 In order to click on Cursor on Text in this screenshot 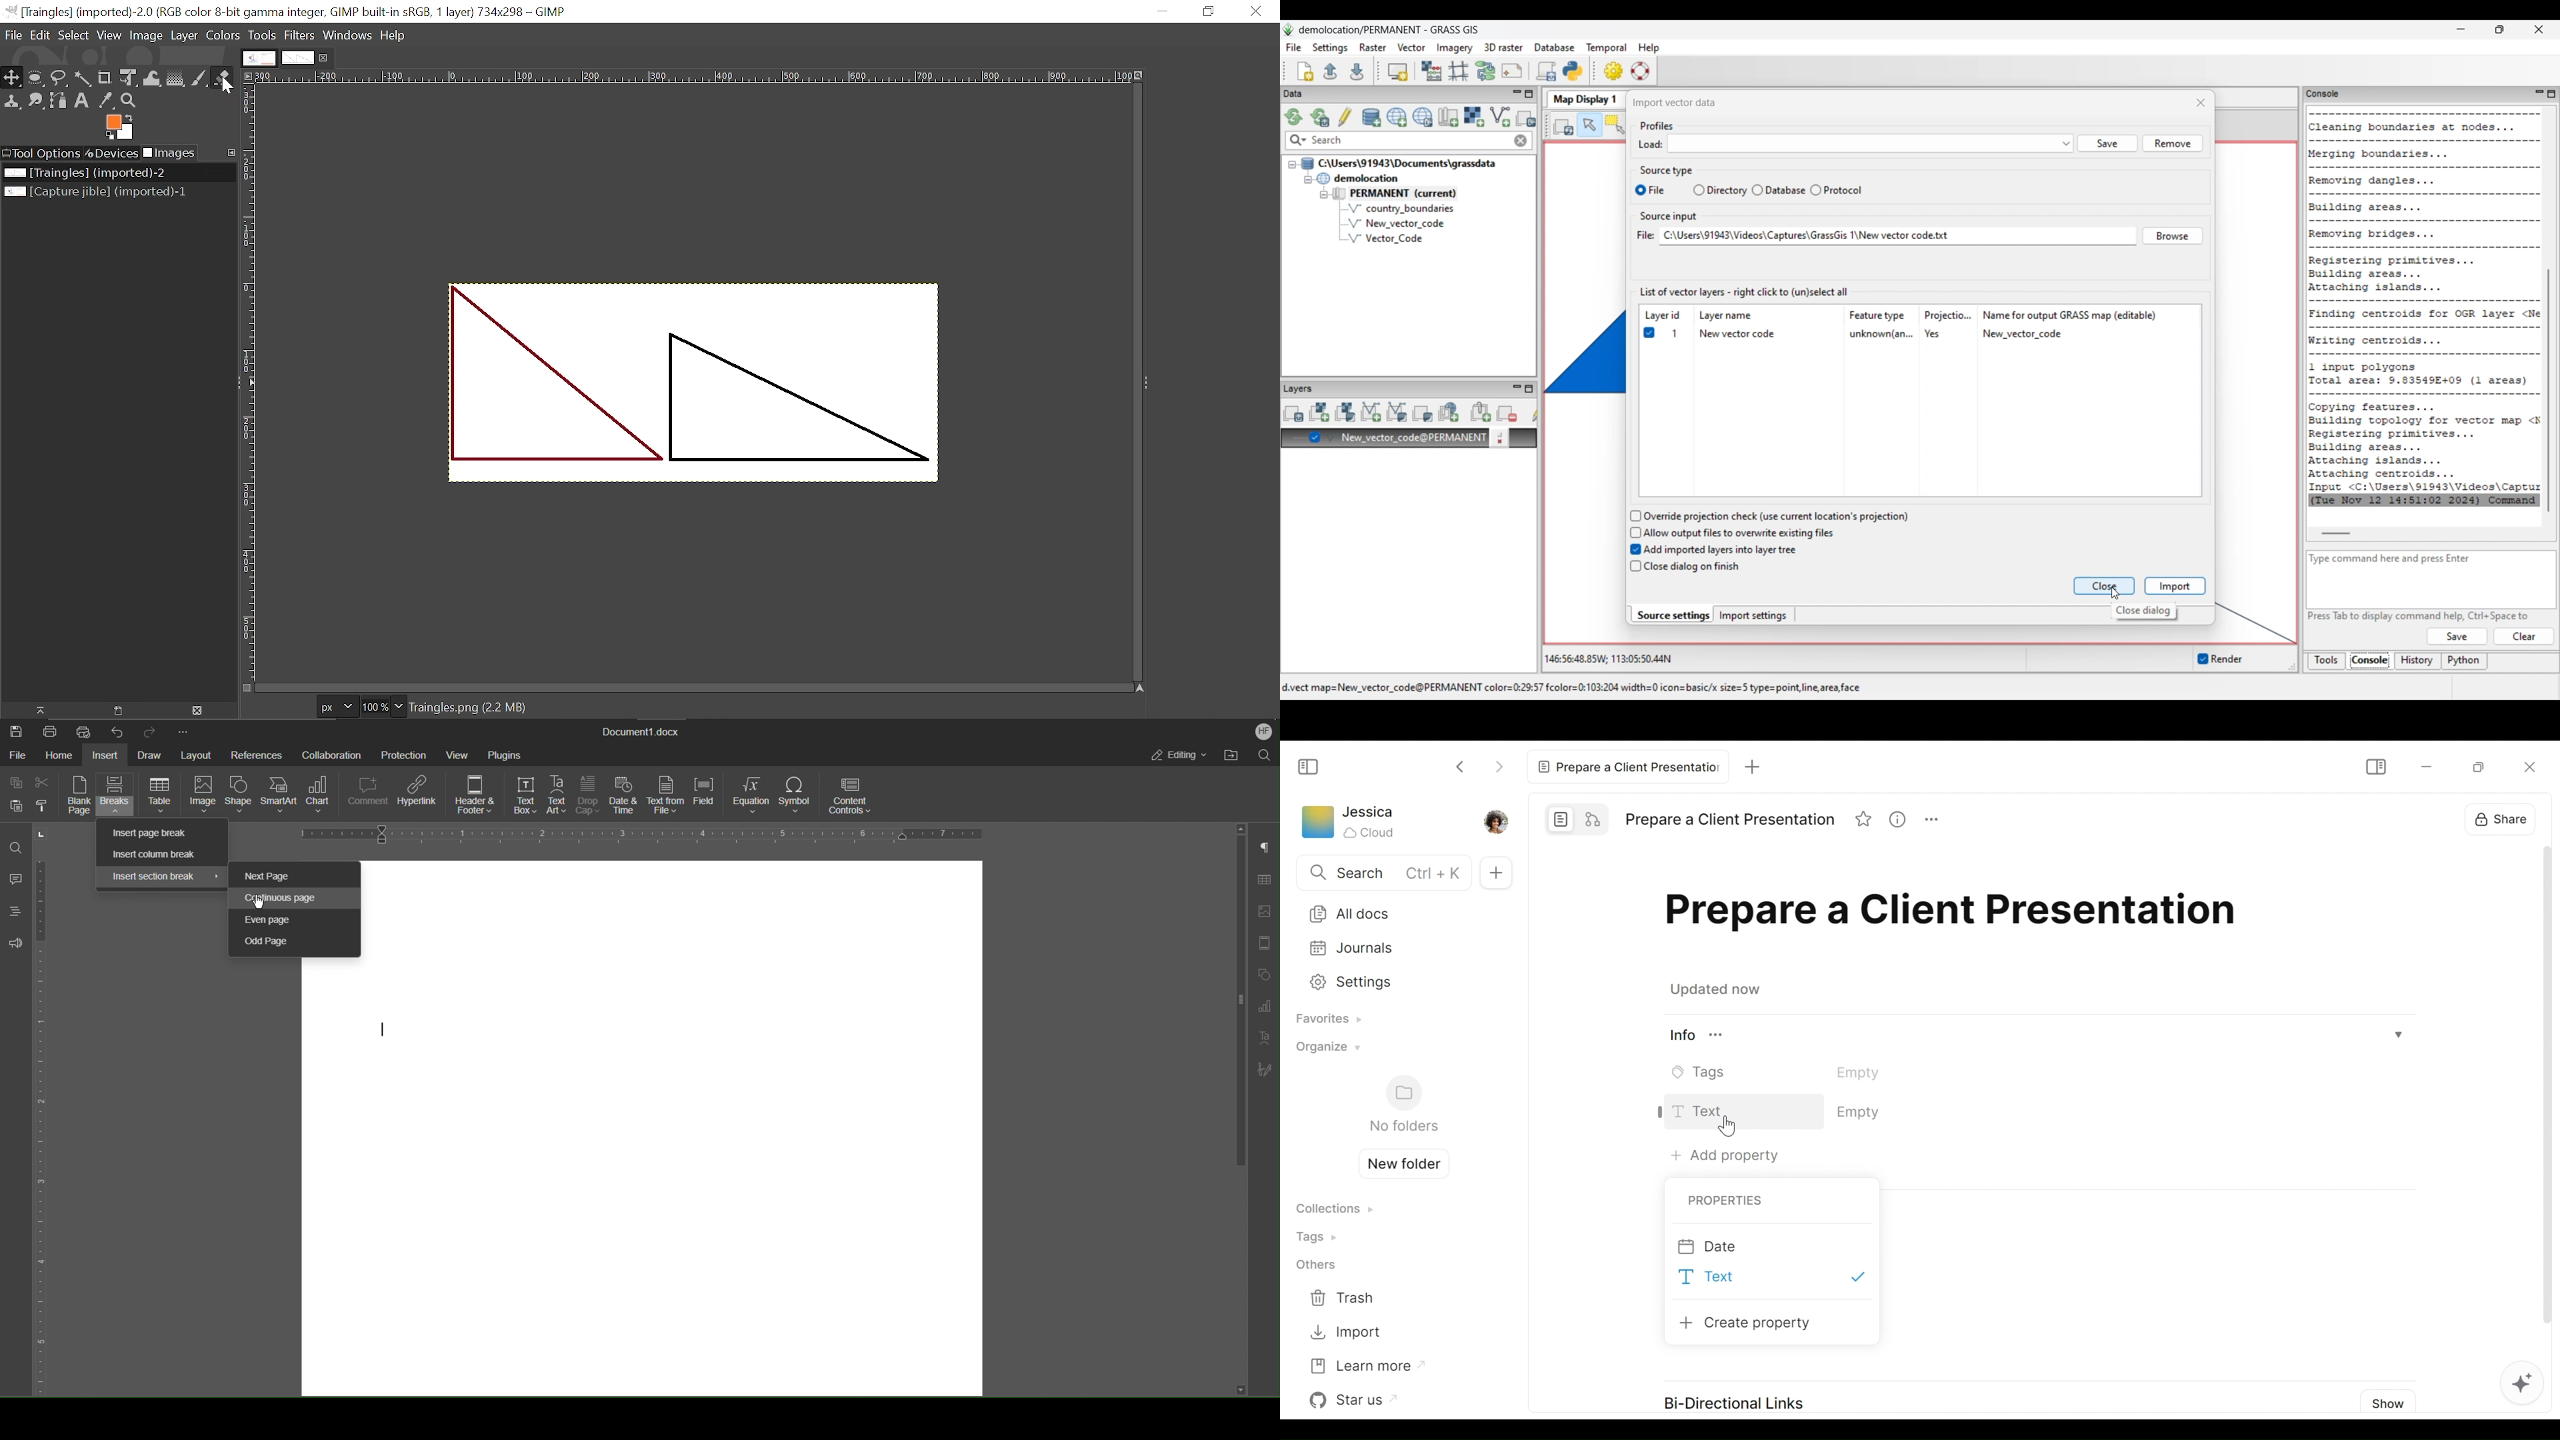, I will do `click(1727, 1123)`.